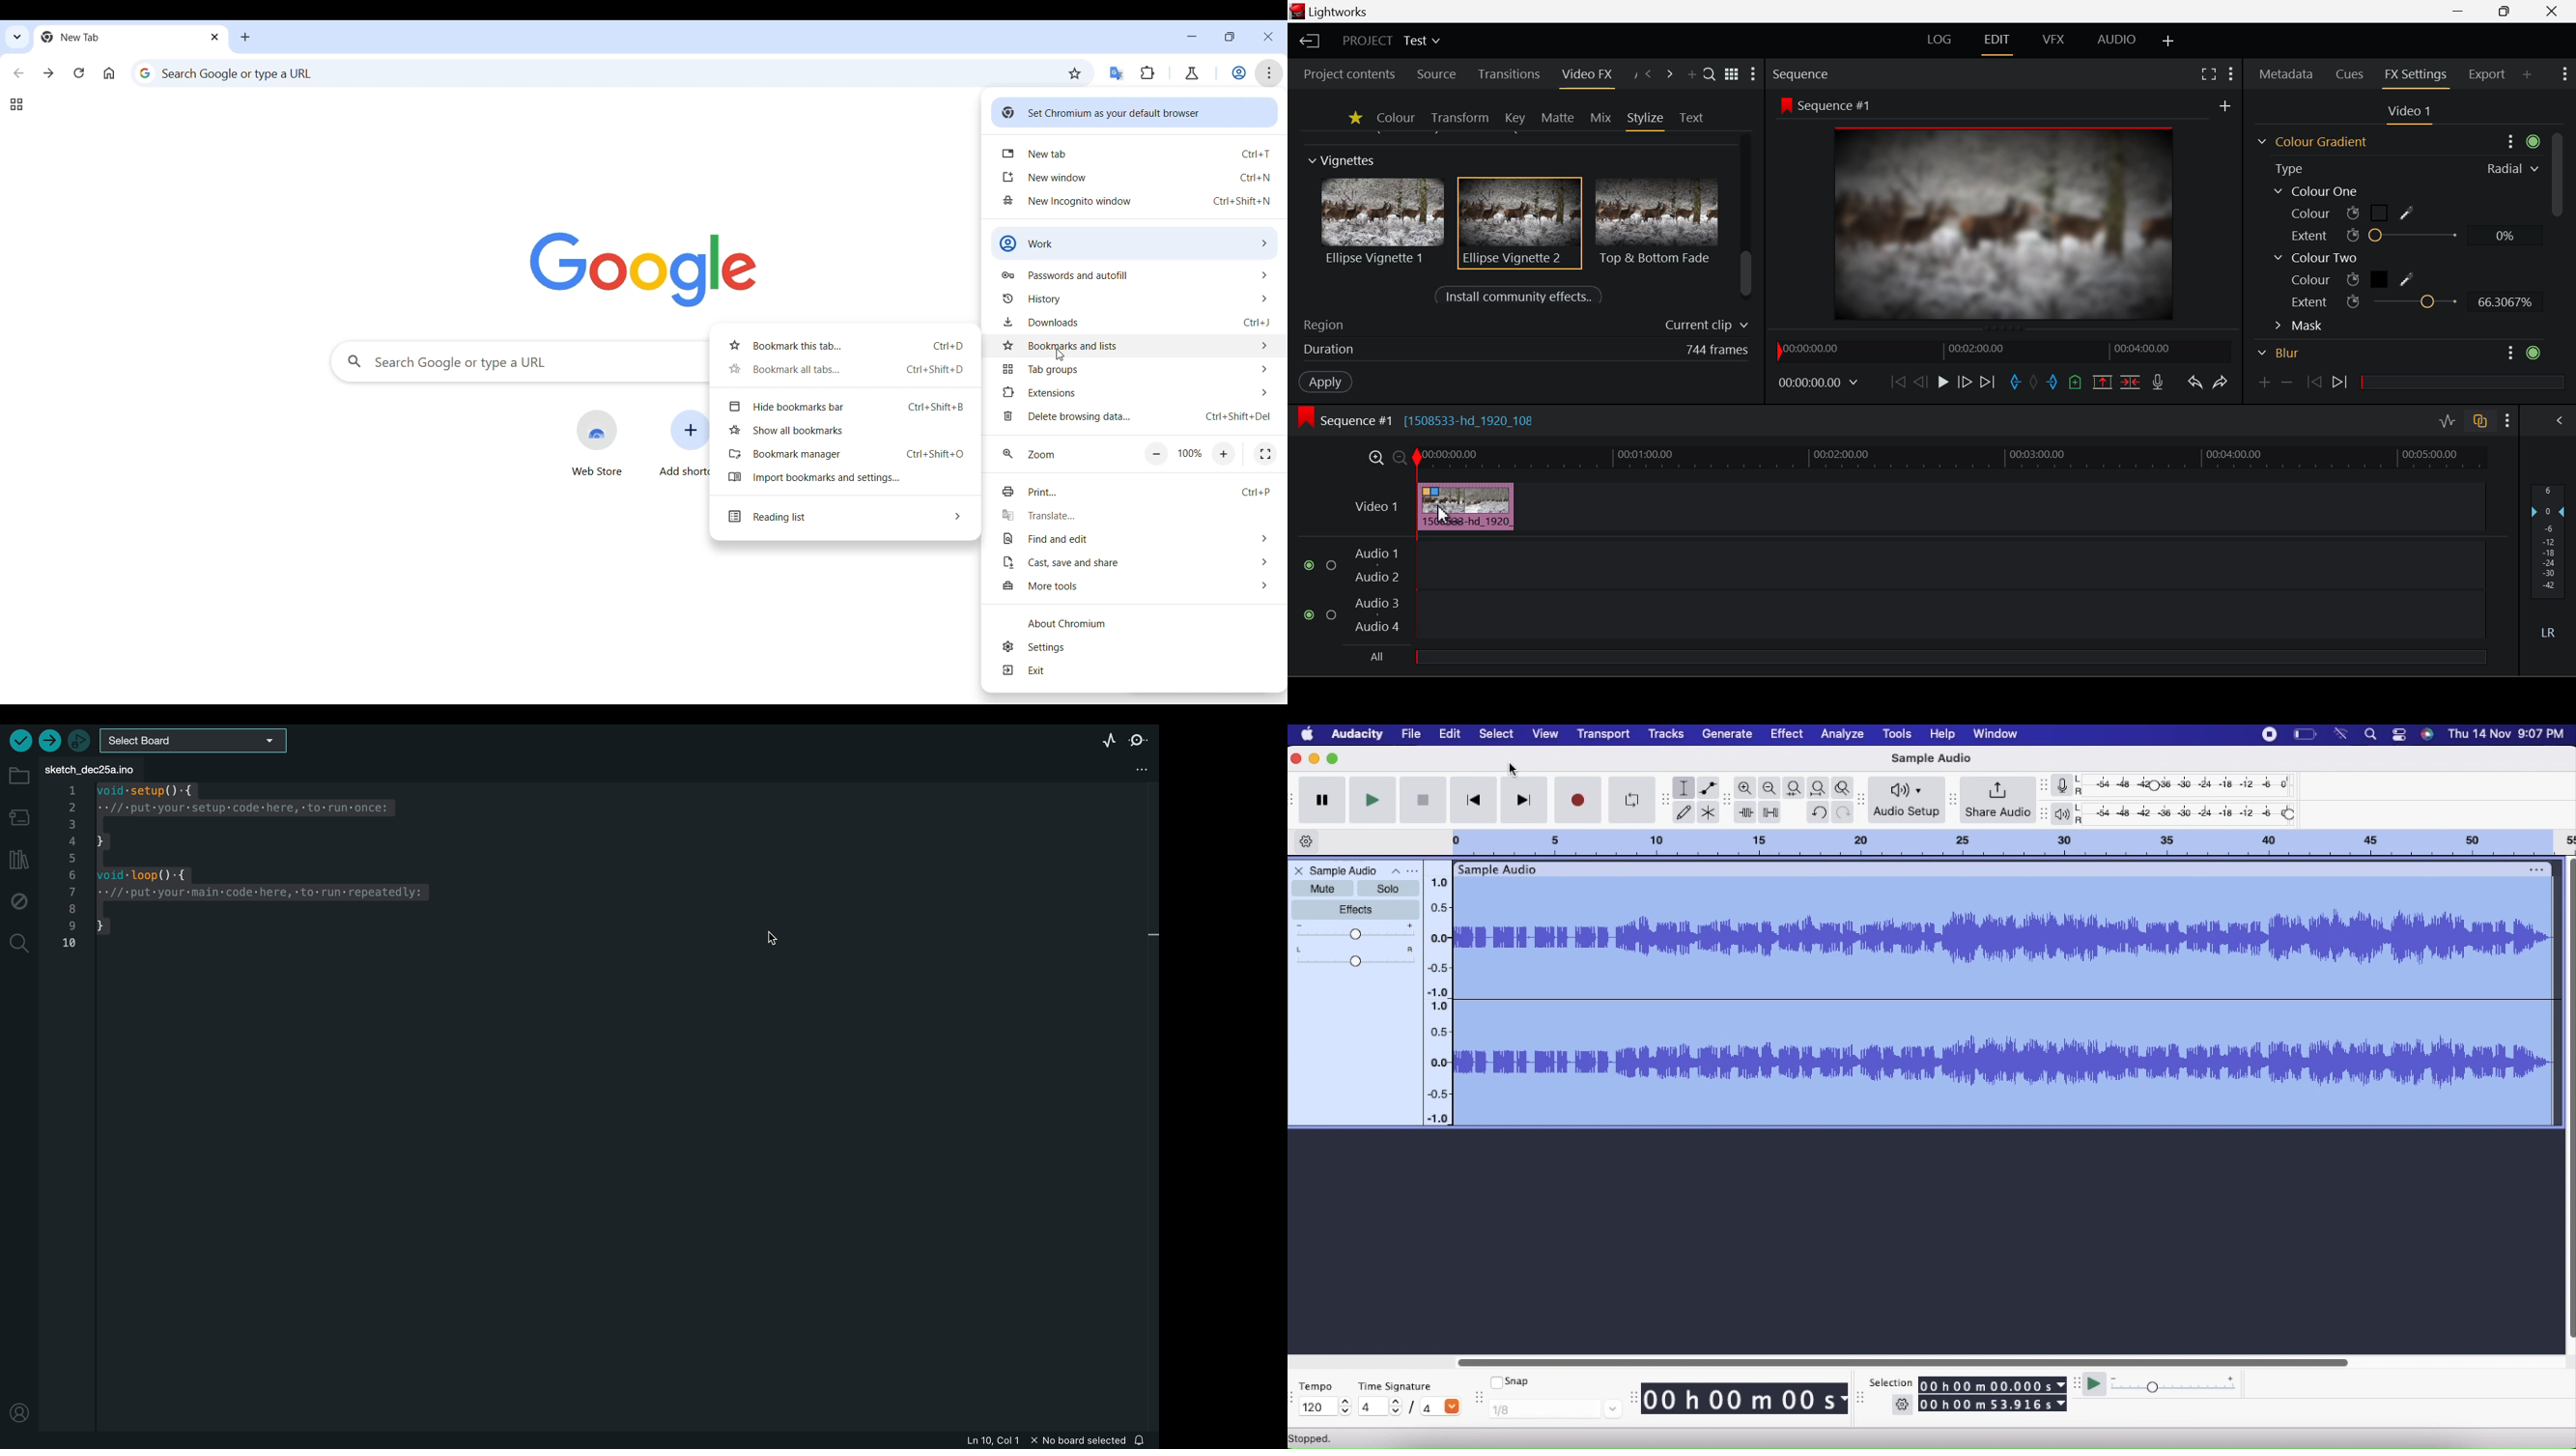 The width and height of the screenshot is (2576, 1456). What do you see at coordinates (1514, 1381) in the screenshot?
I see `Snap` at bounding box center [1514, 1381].